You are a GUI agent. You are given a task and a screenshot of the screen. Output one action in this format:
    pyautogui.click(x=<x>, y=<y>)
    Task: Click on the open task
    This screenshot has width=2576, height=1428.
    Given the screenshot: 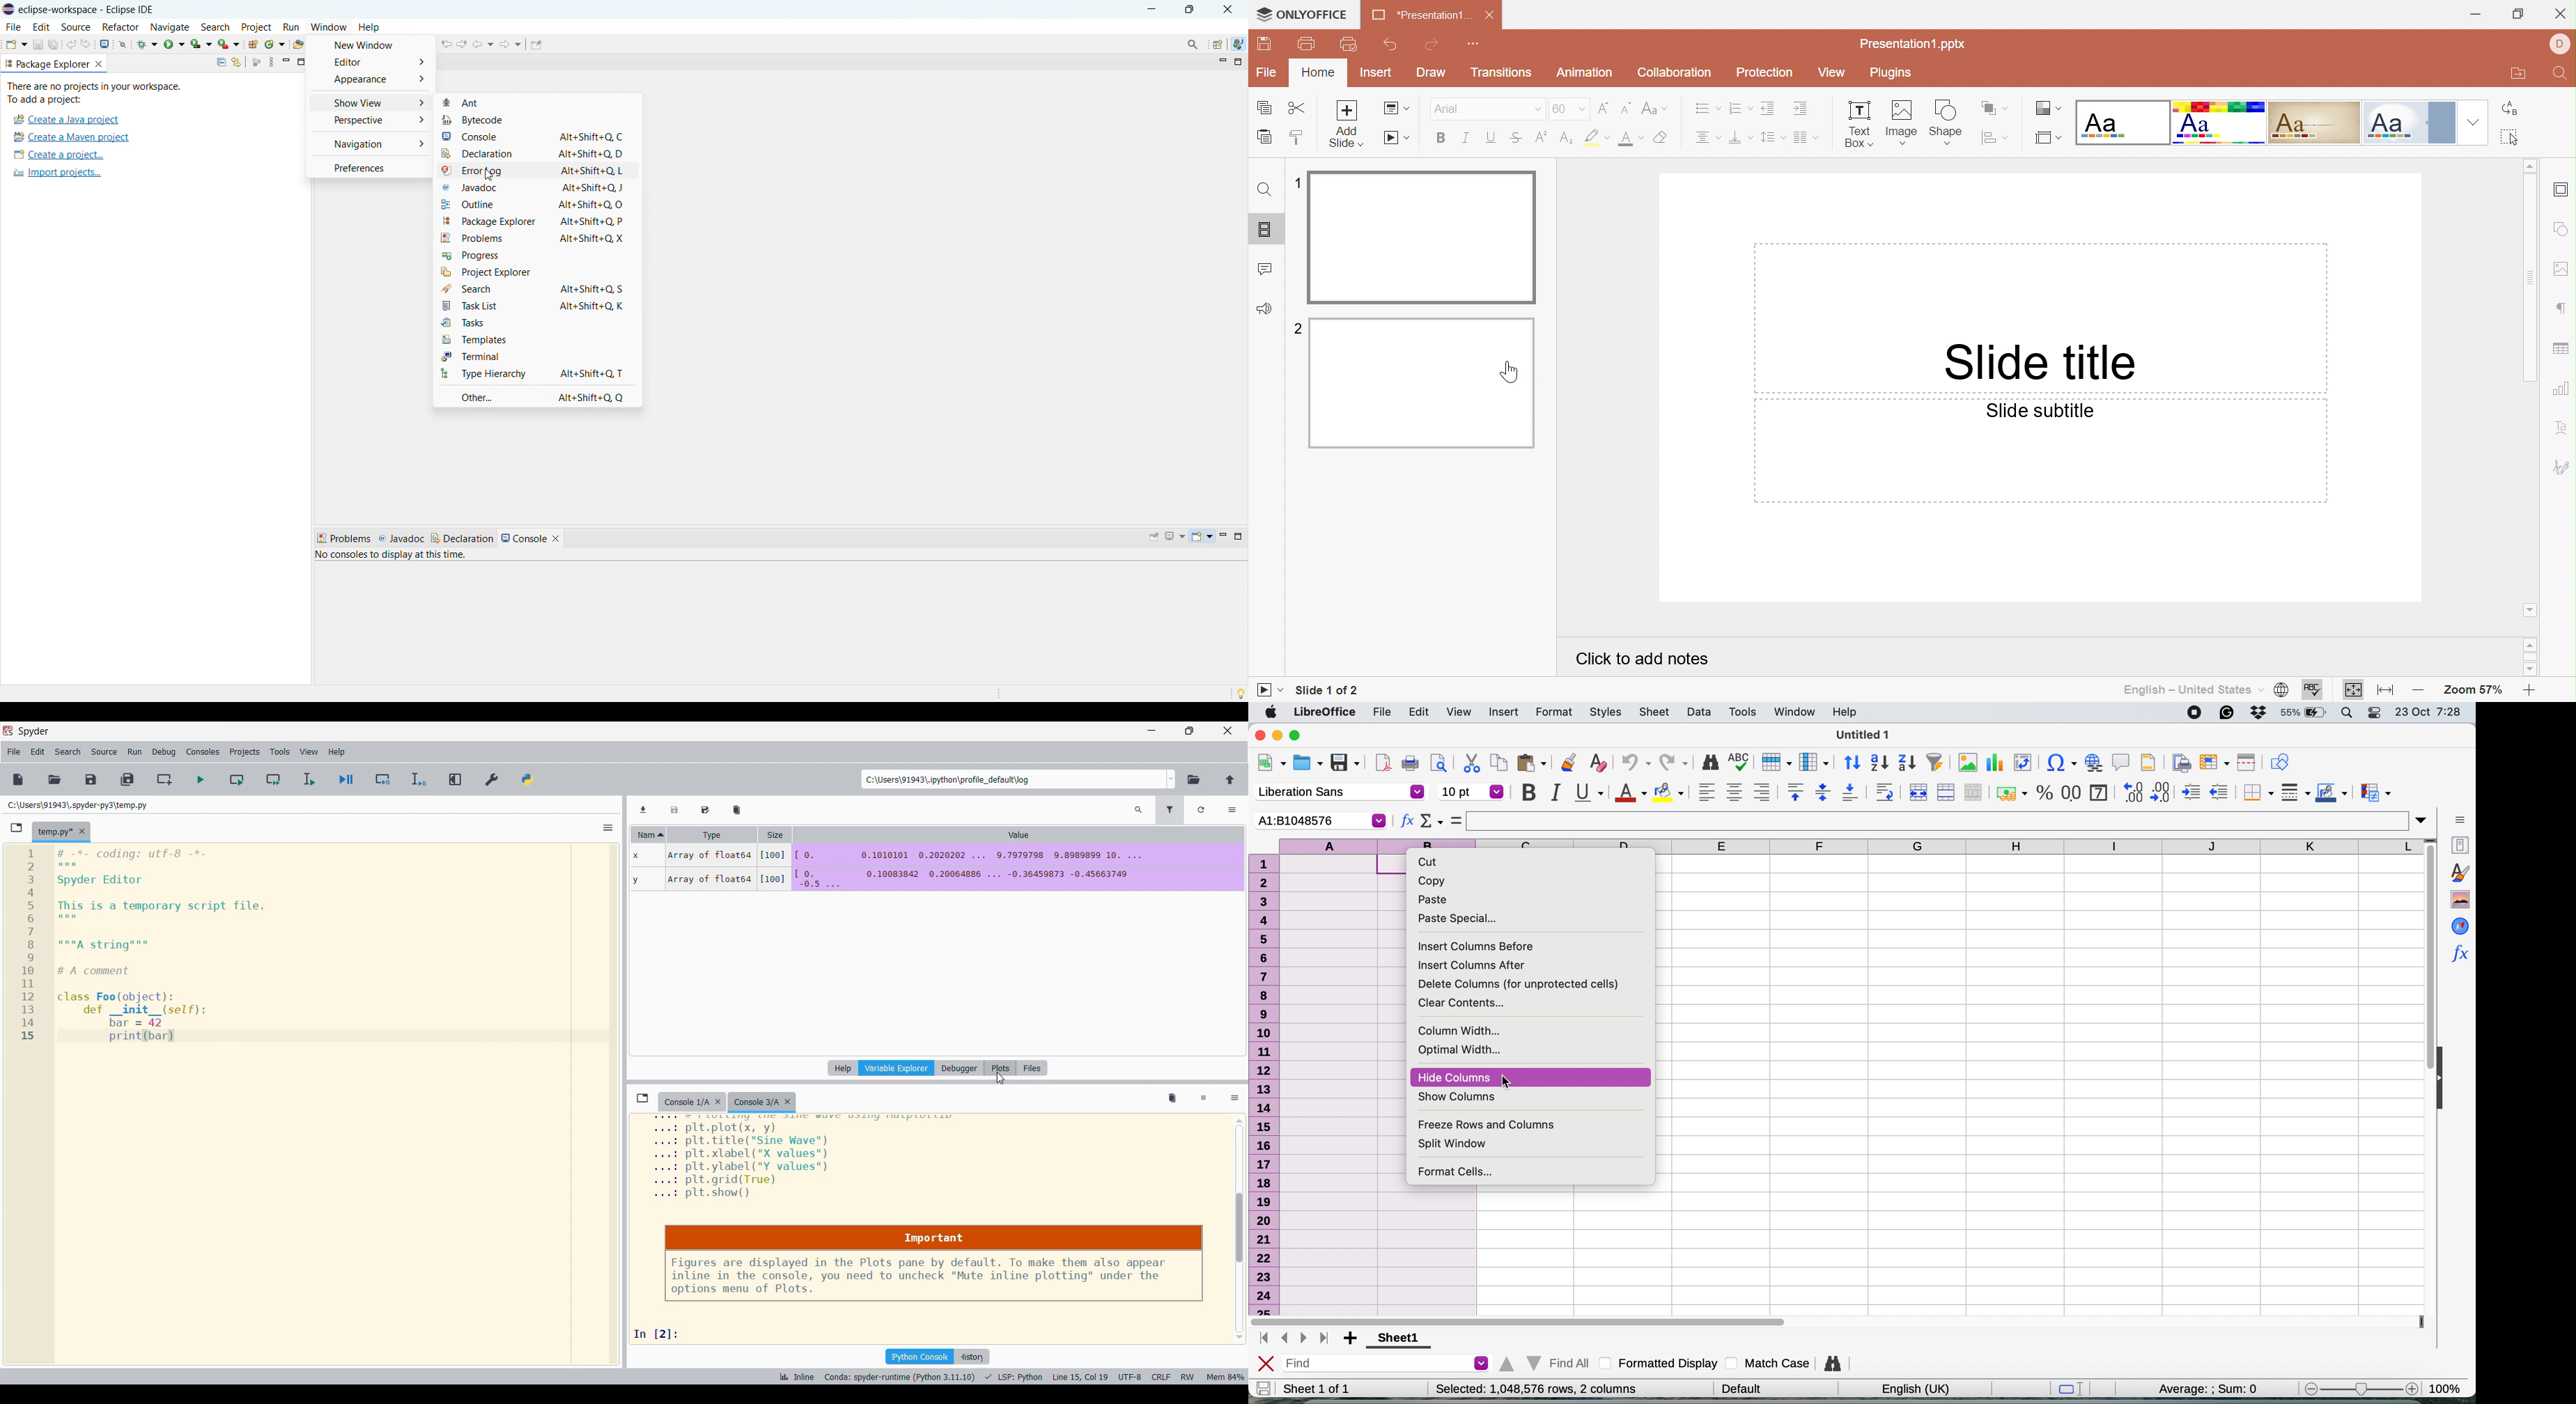 What is the action you would take?
    pyautogui.click(x=314, y=43)
    